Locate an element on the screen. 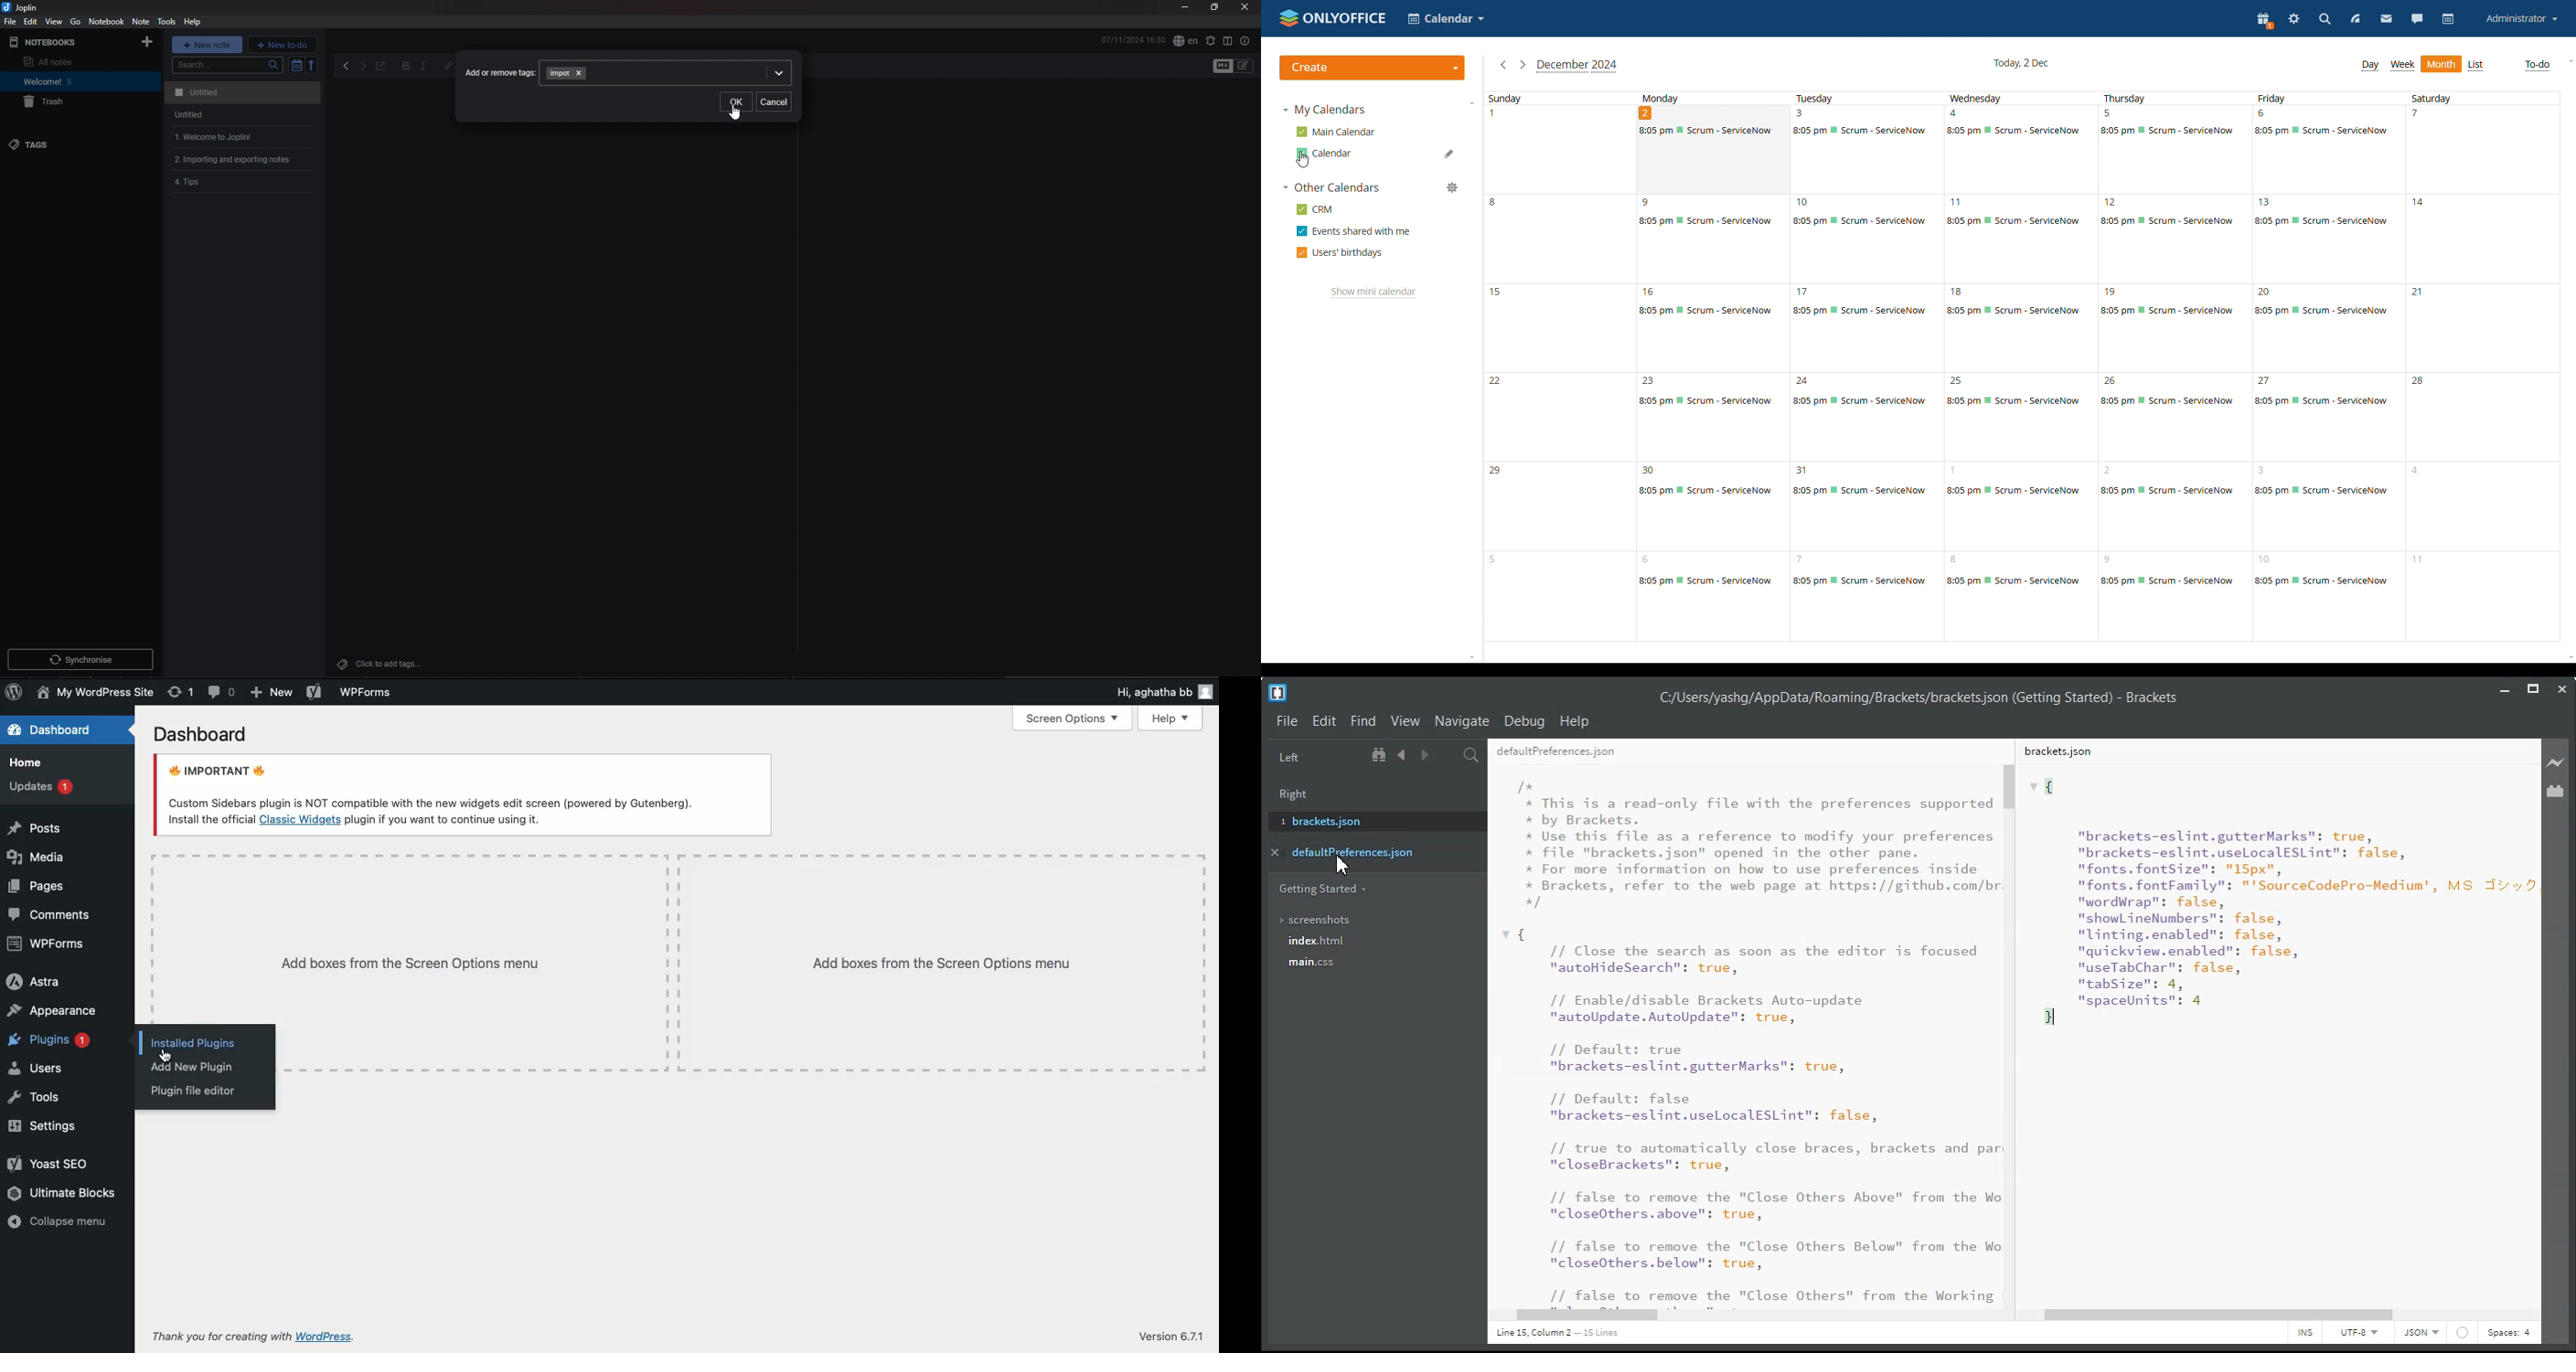  ok is located at coordinates (736, 103).